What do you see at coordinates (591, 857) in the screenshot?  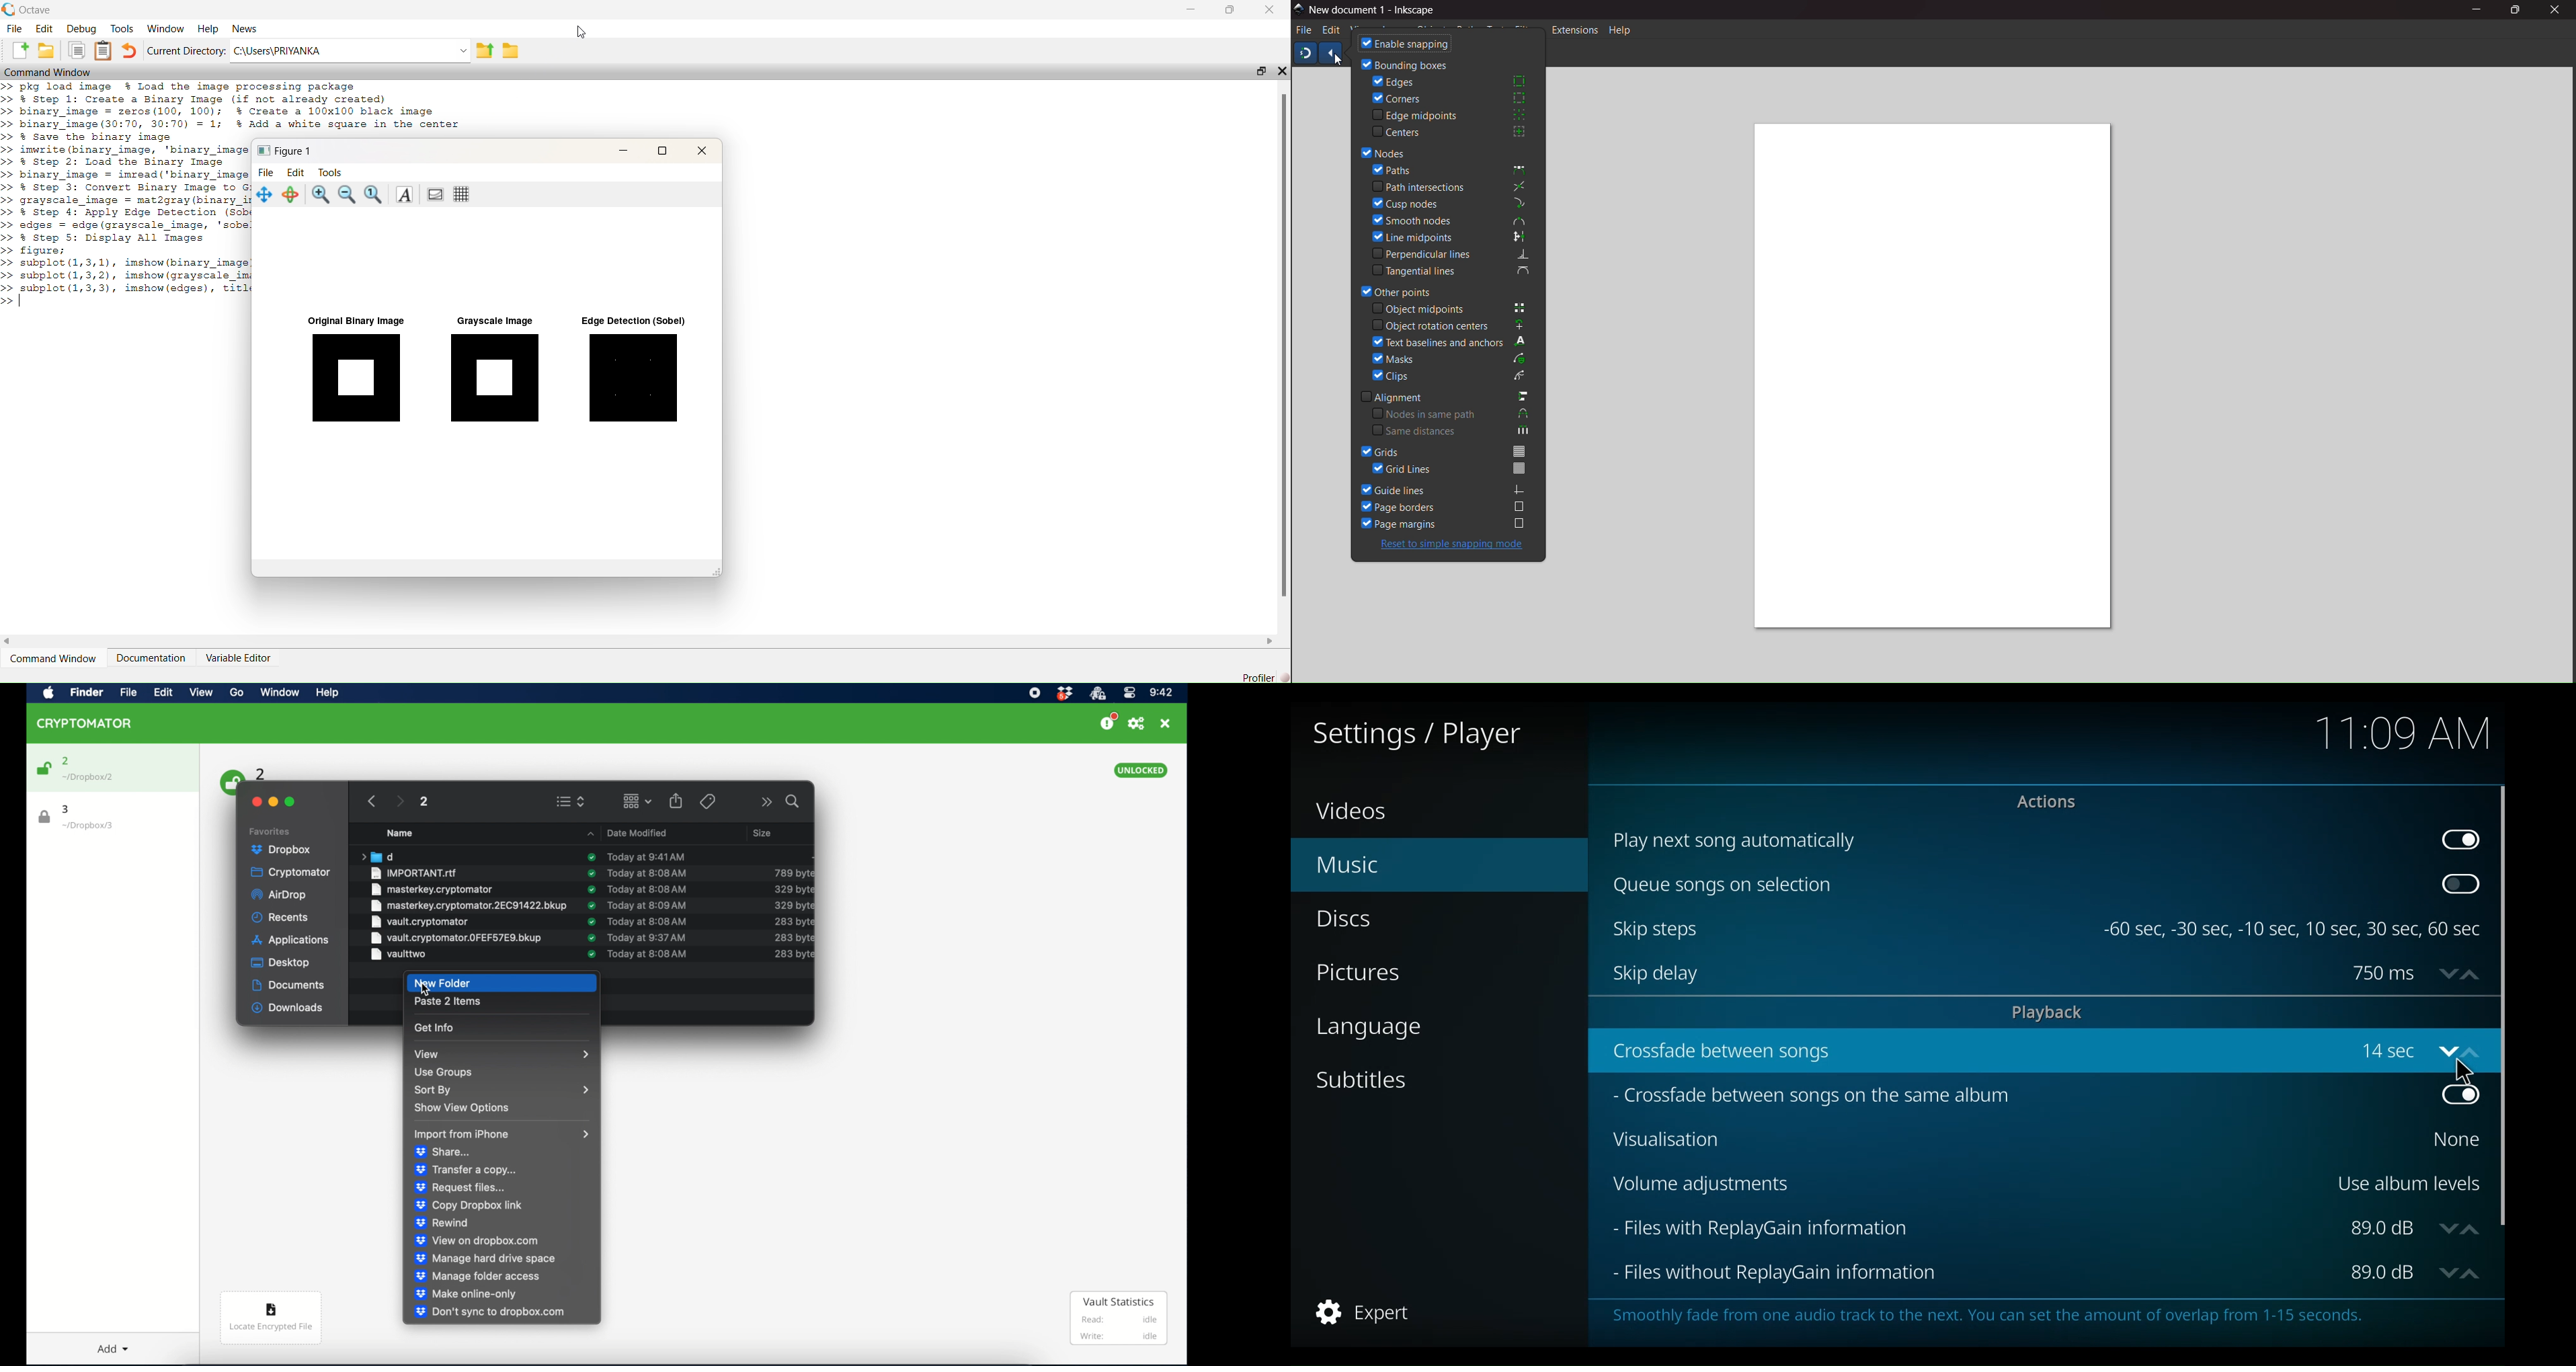 I see `sync` at bounding box center [591, 857].